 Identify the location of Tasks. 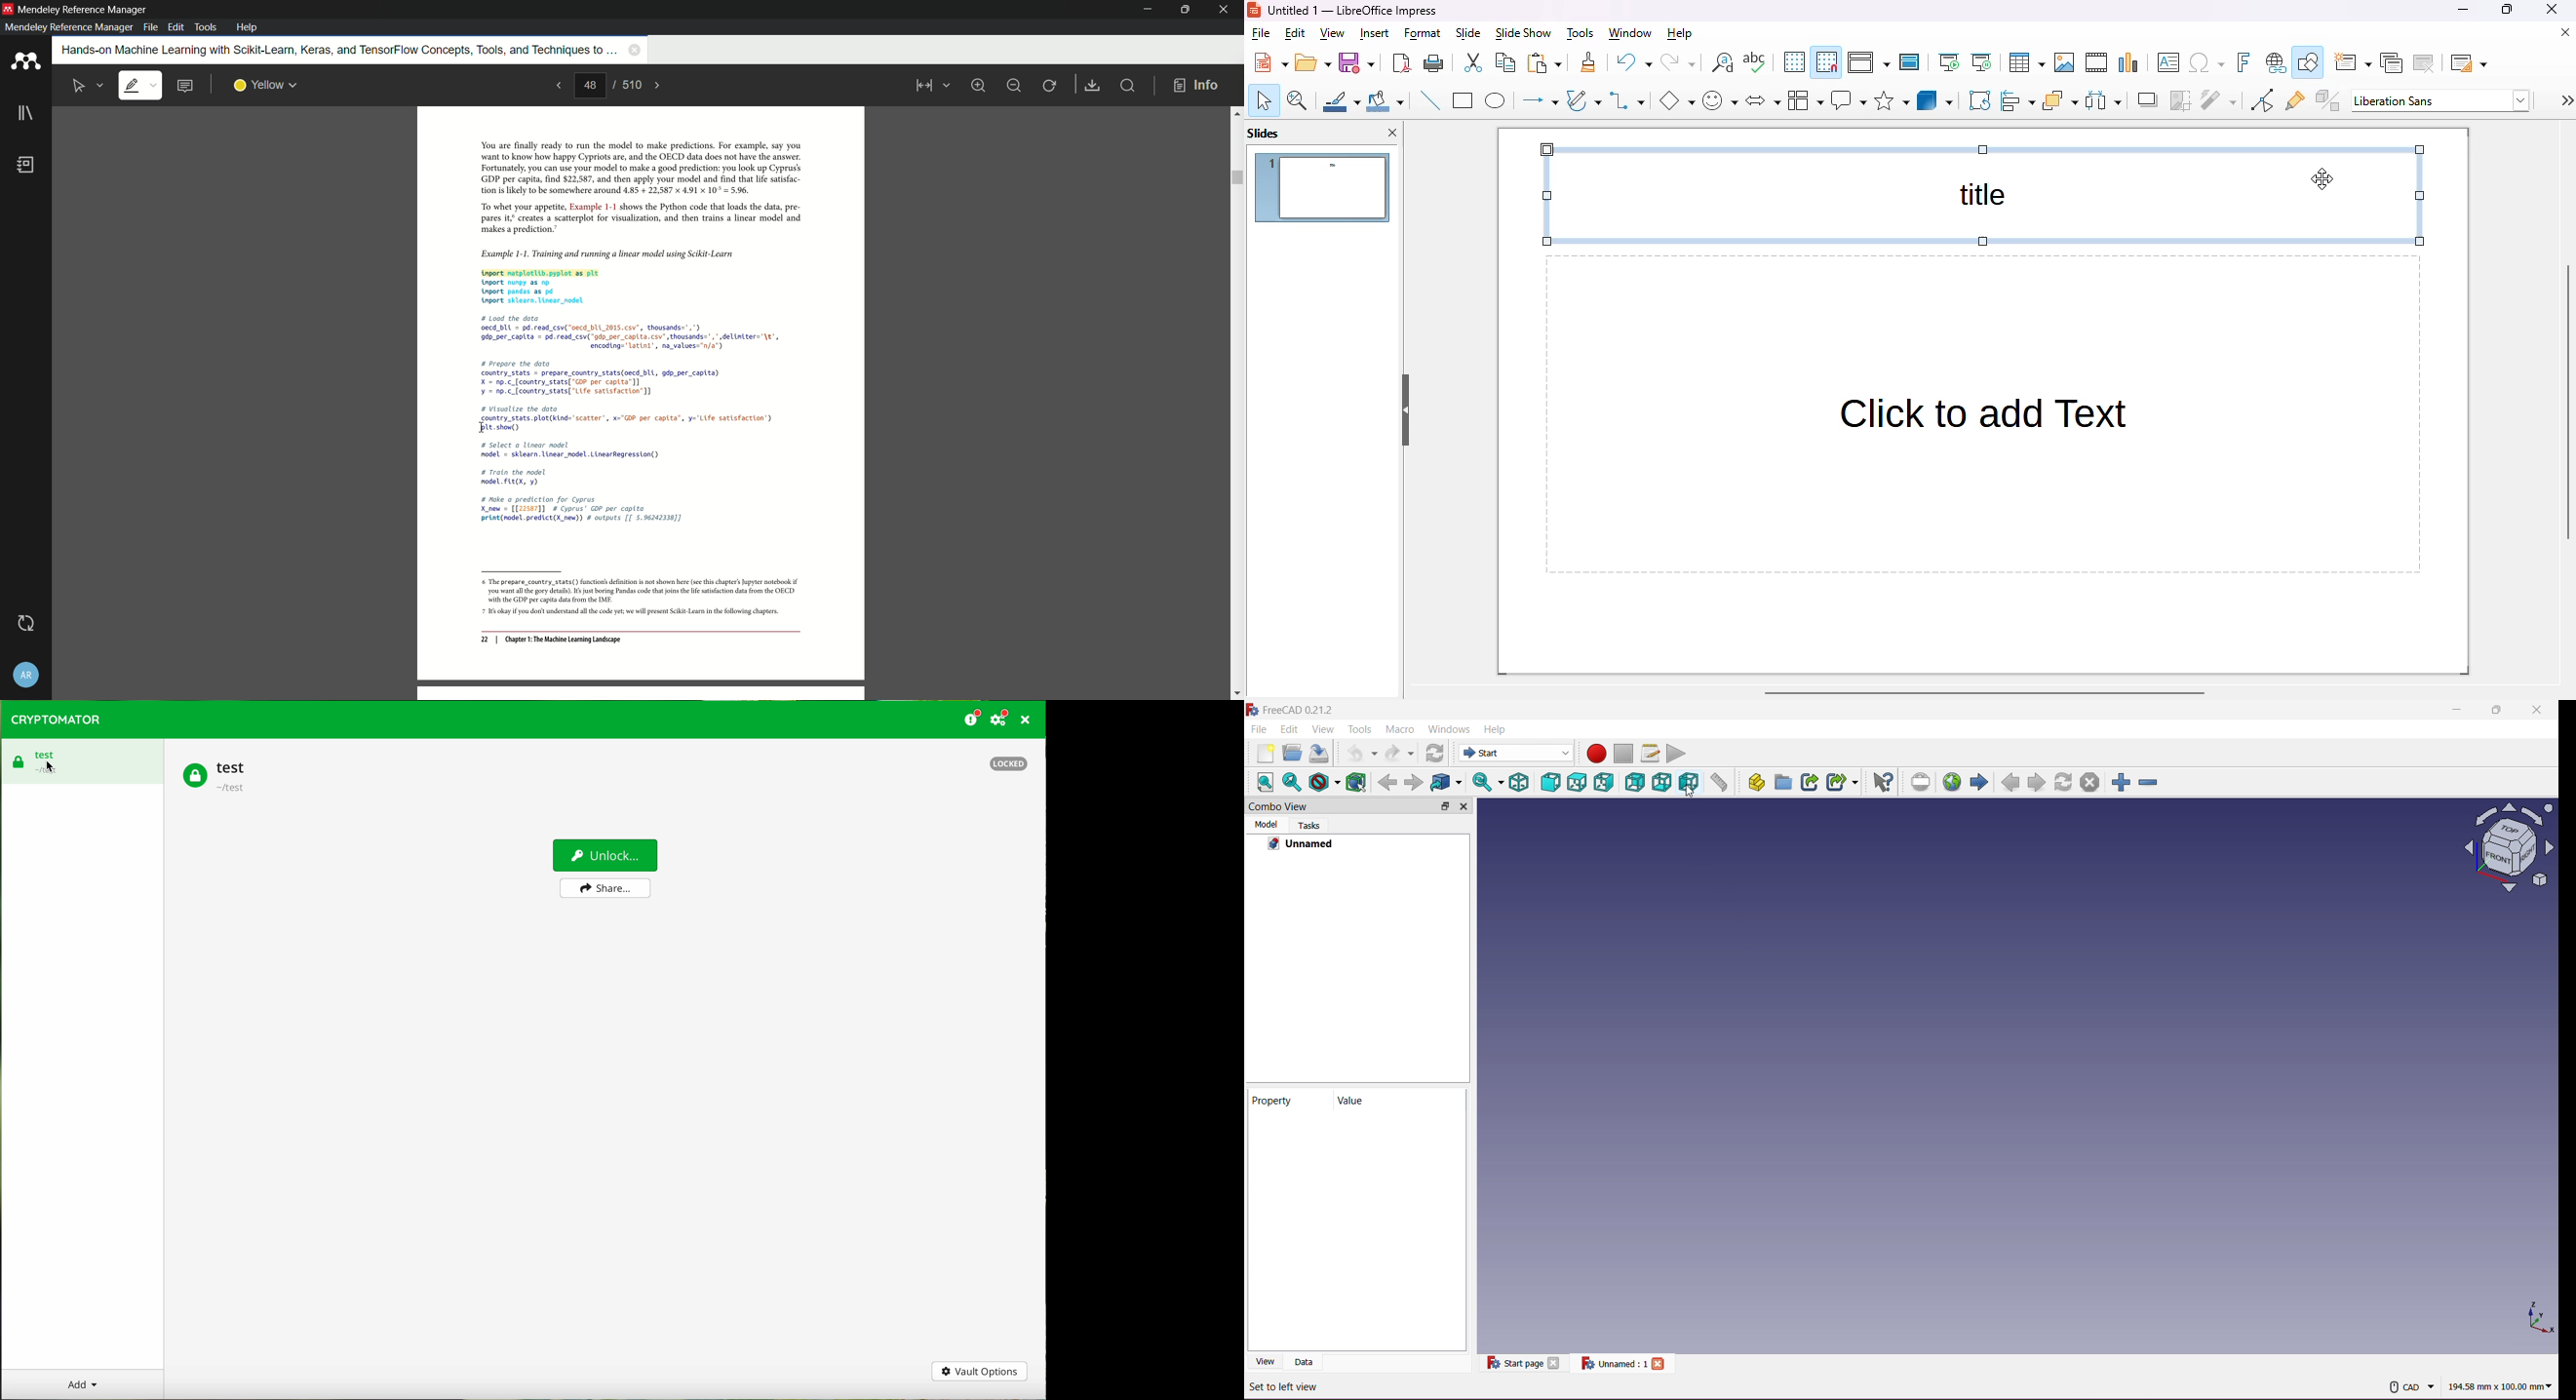
(1309, 826).